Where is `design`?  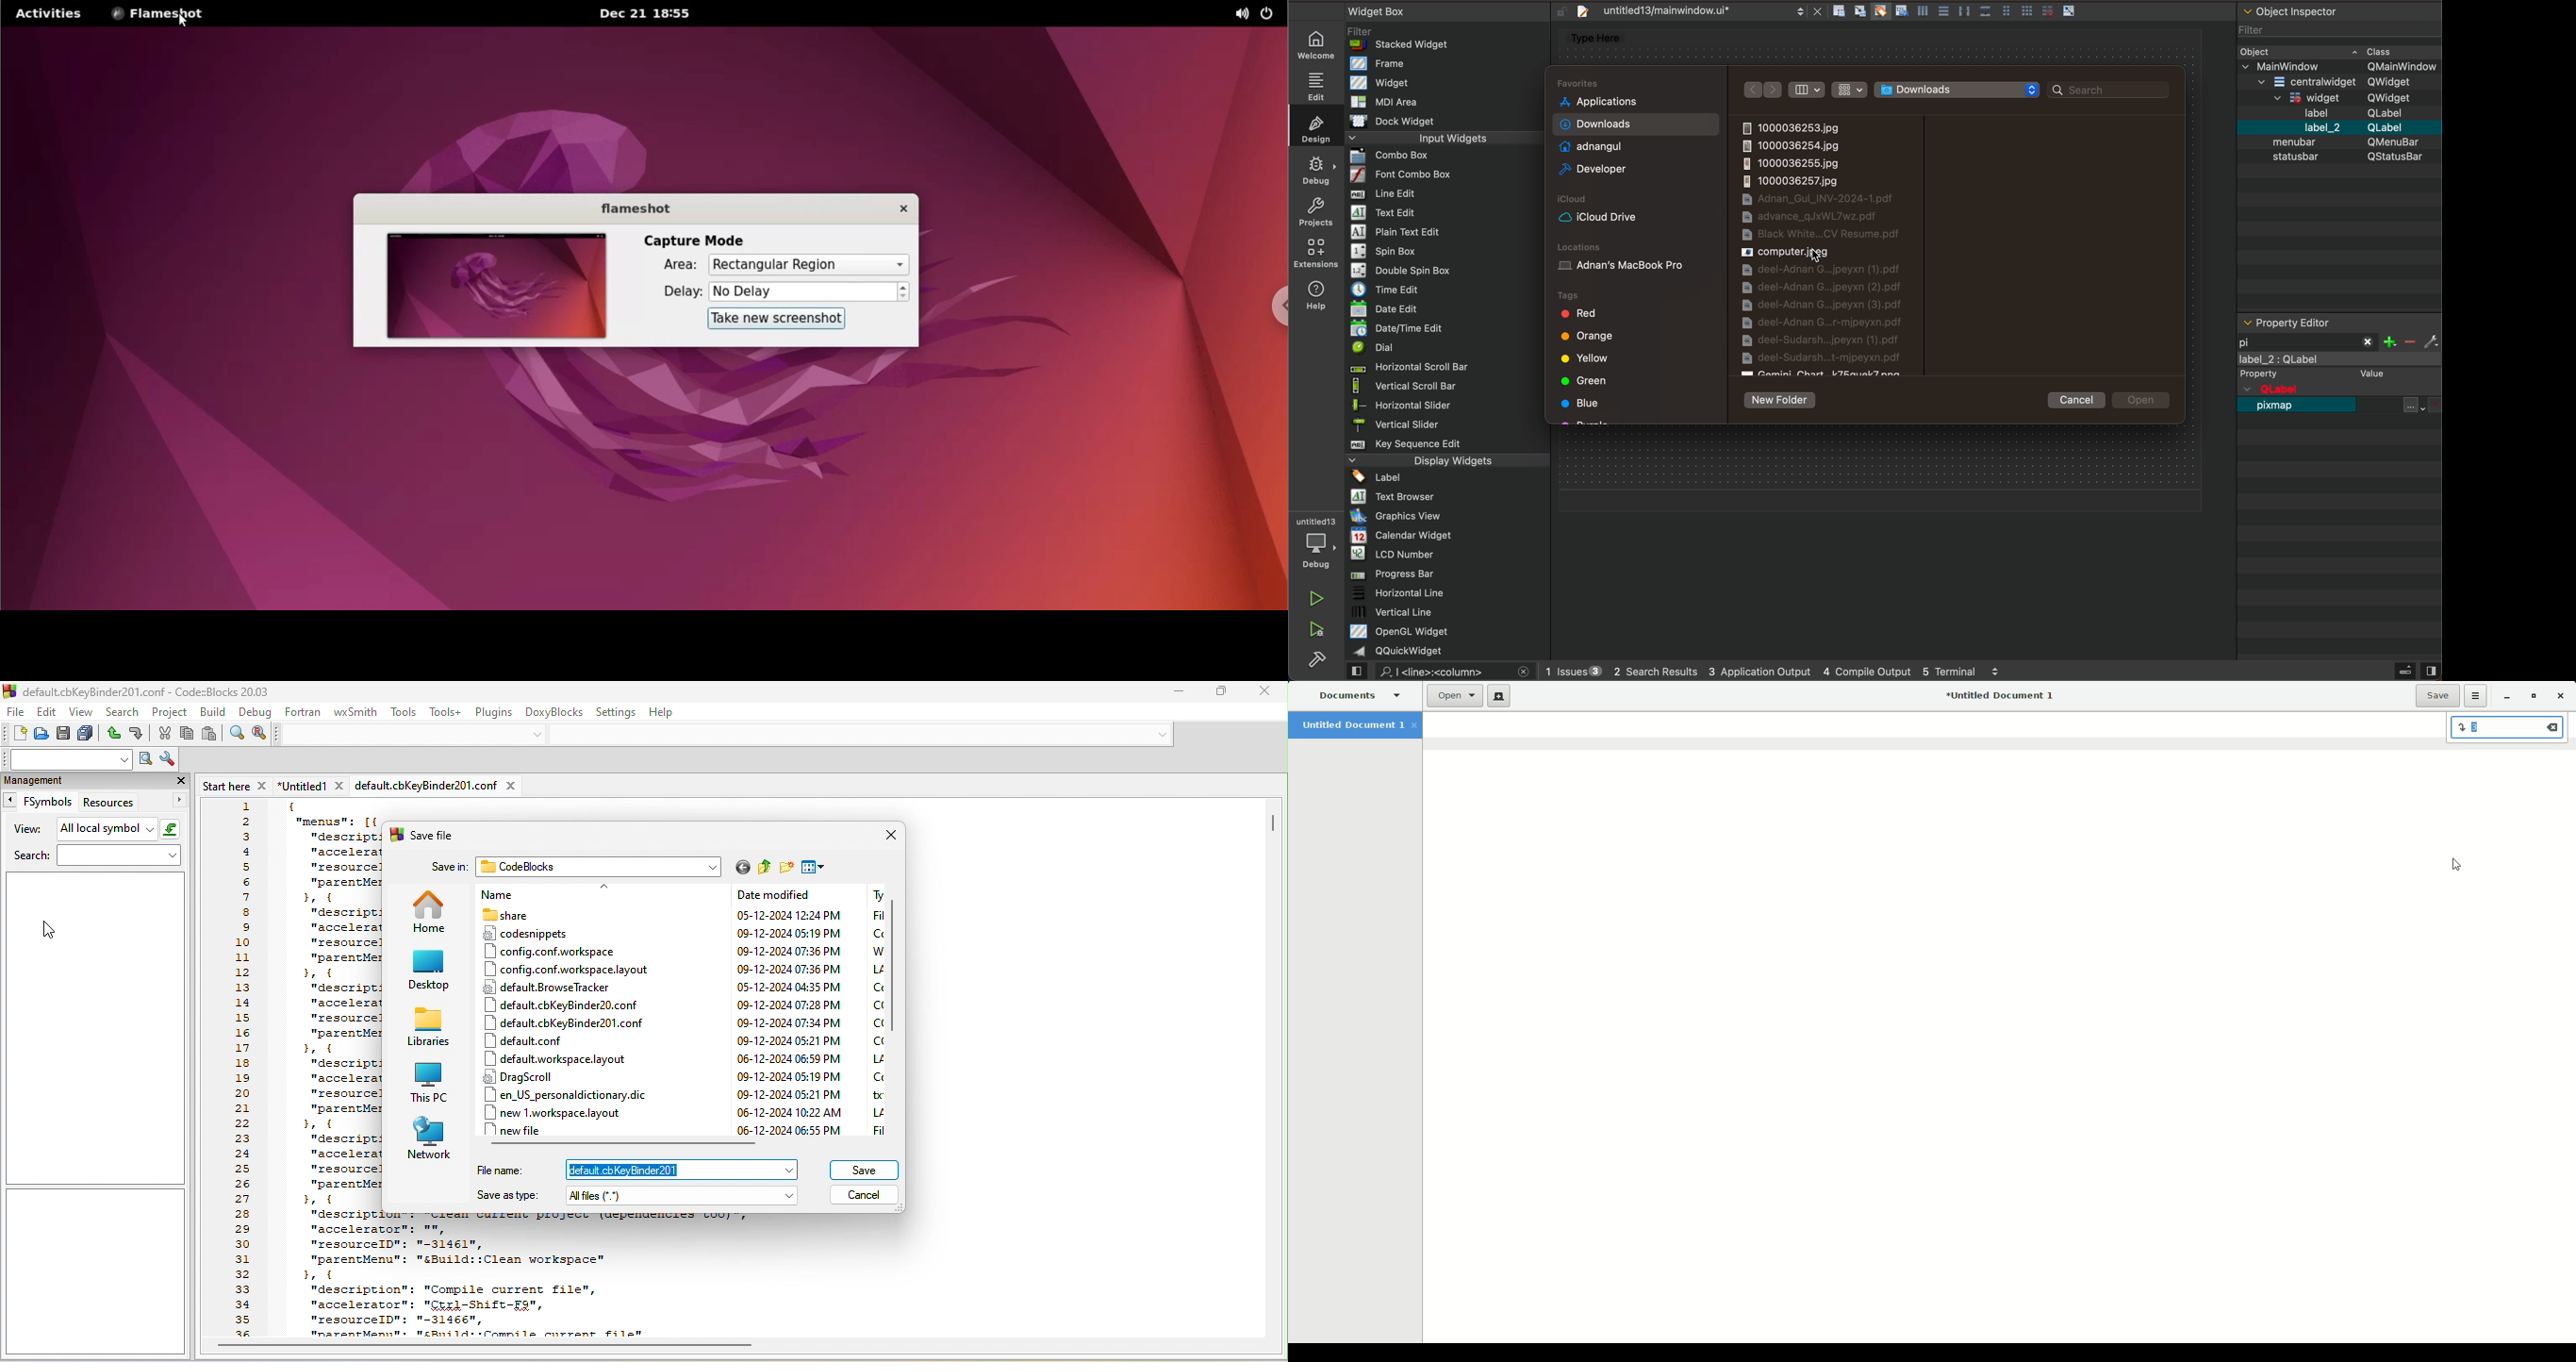 design is located at coordinates (1315, 126).